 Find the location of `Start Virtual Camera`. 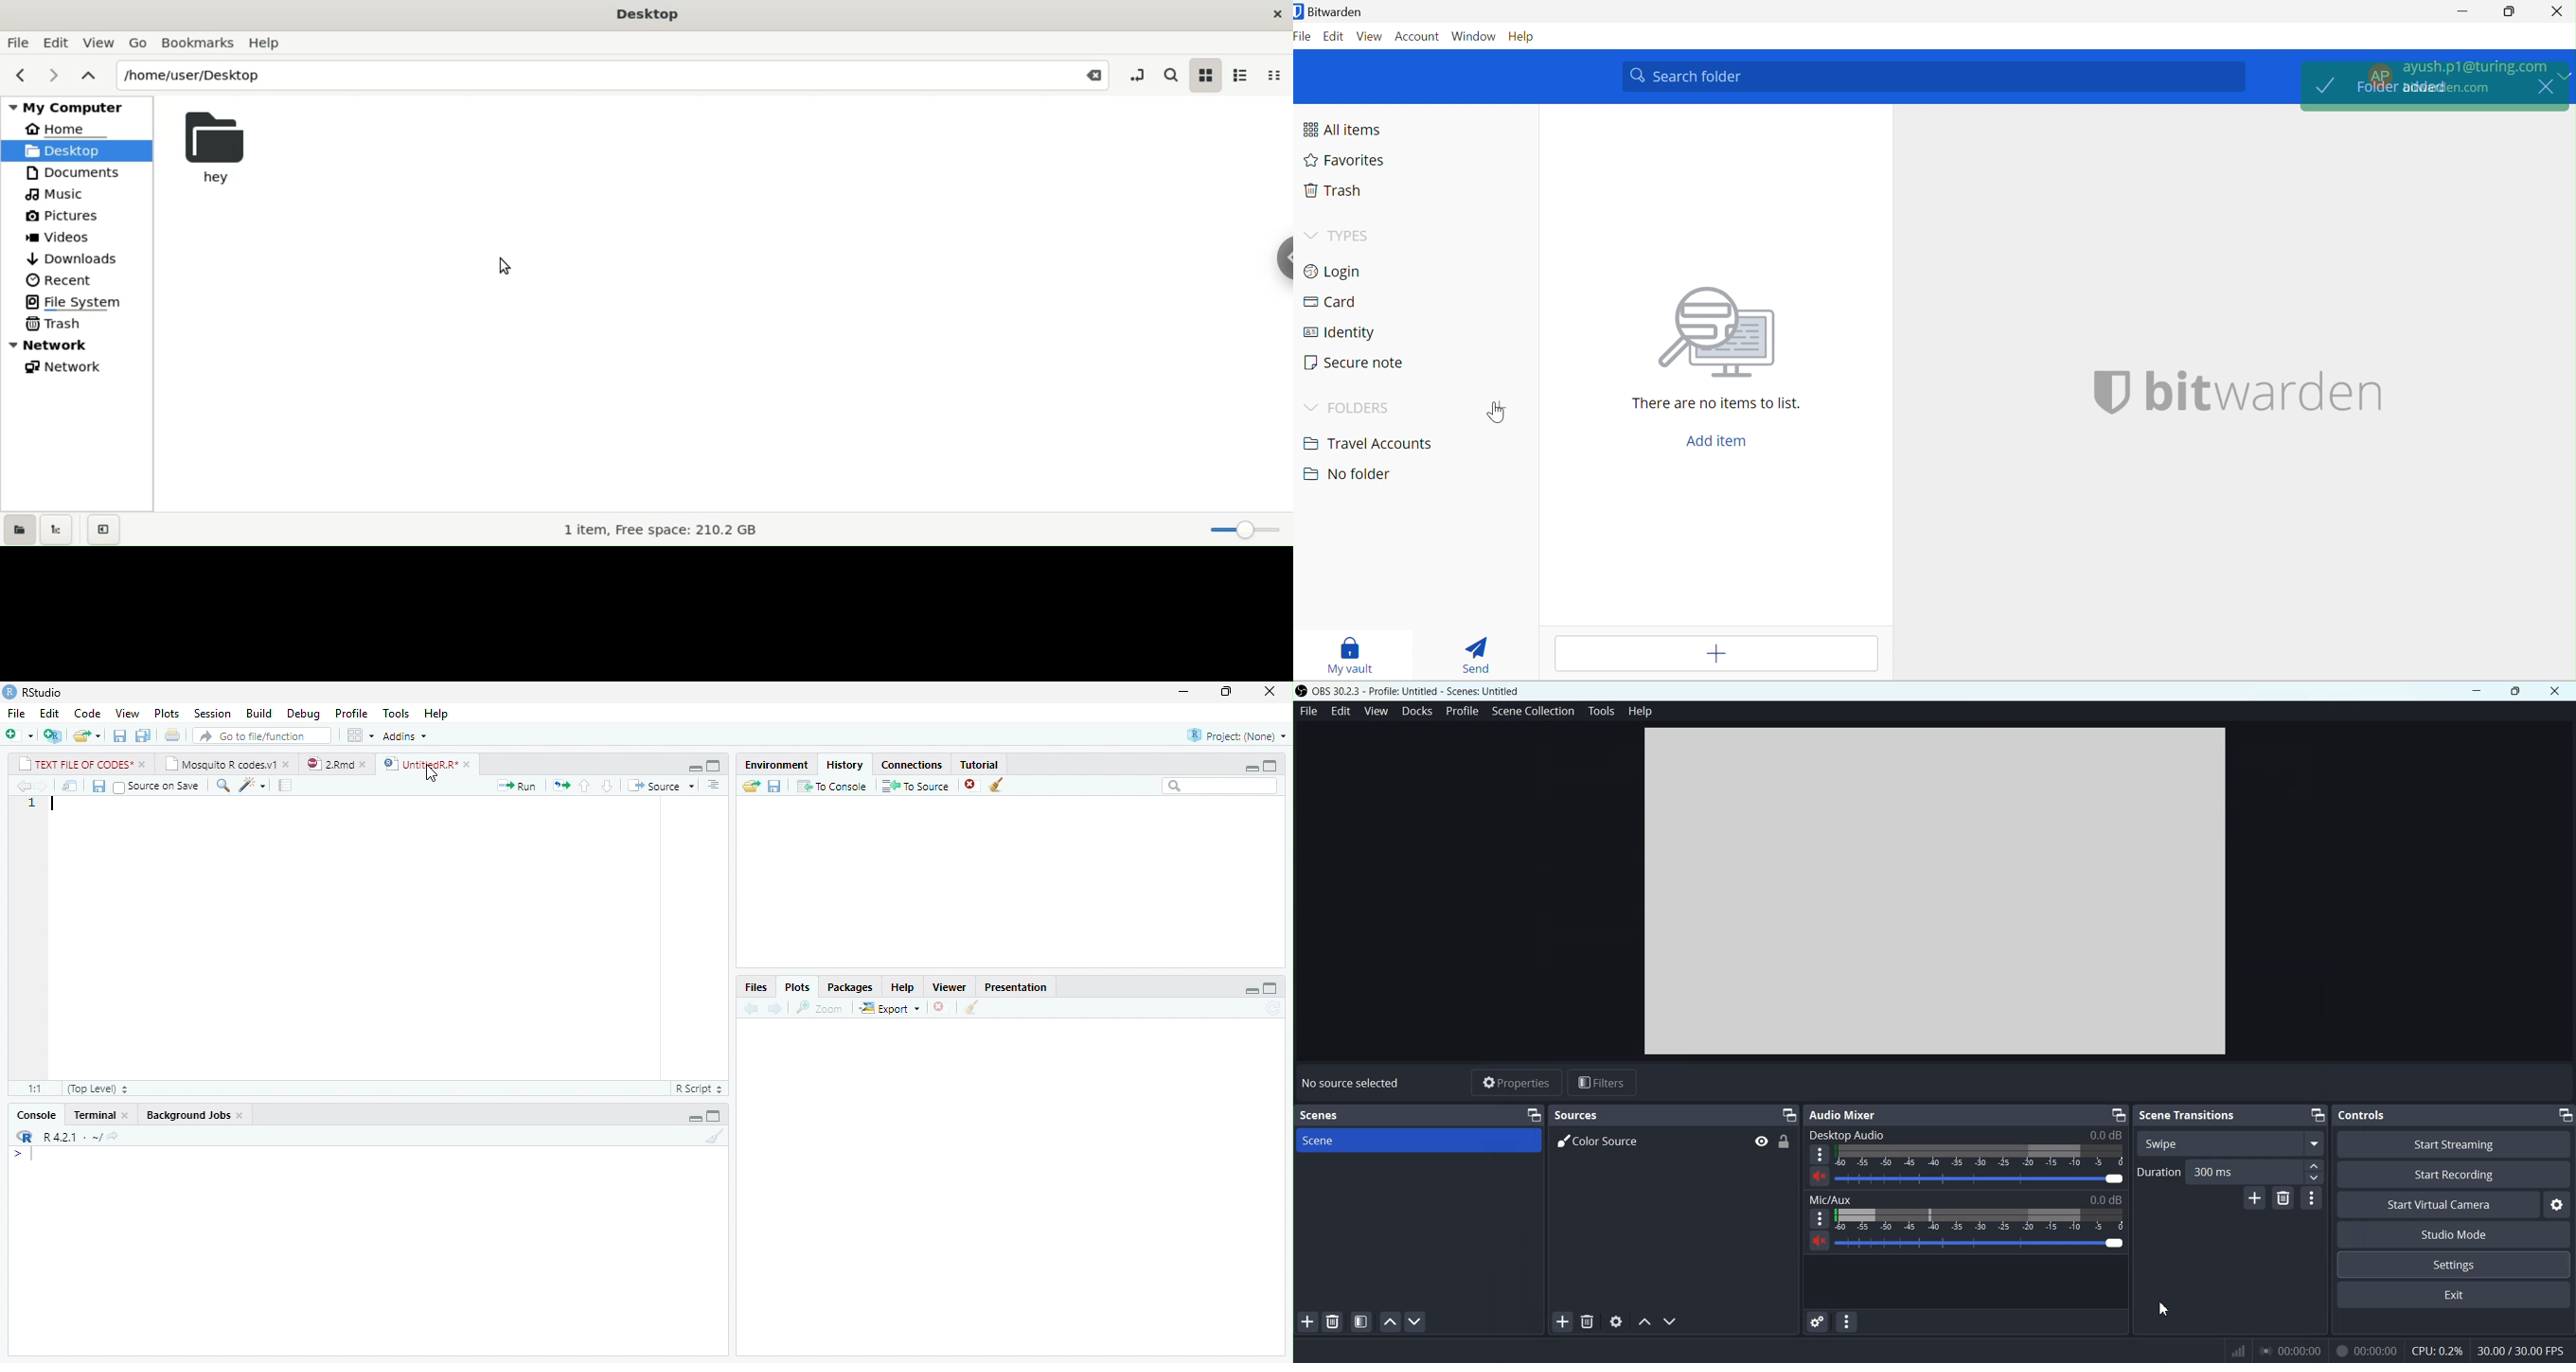

Start Virtual Camera is located at coordinates (2437, 1204).